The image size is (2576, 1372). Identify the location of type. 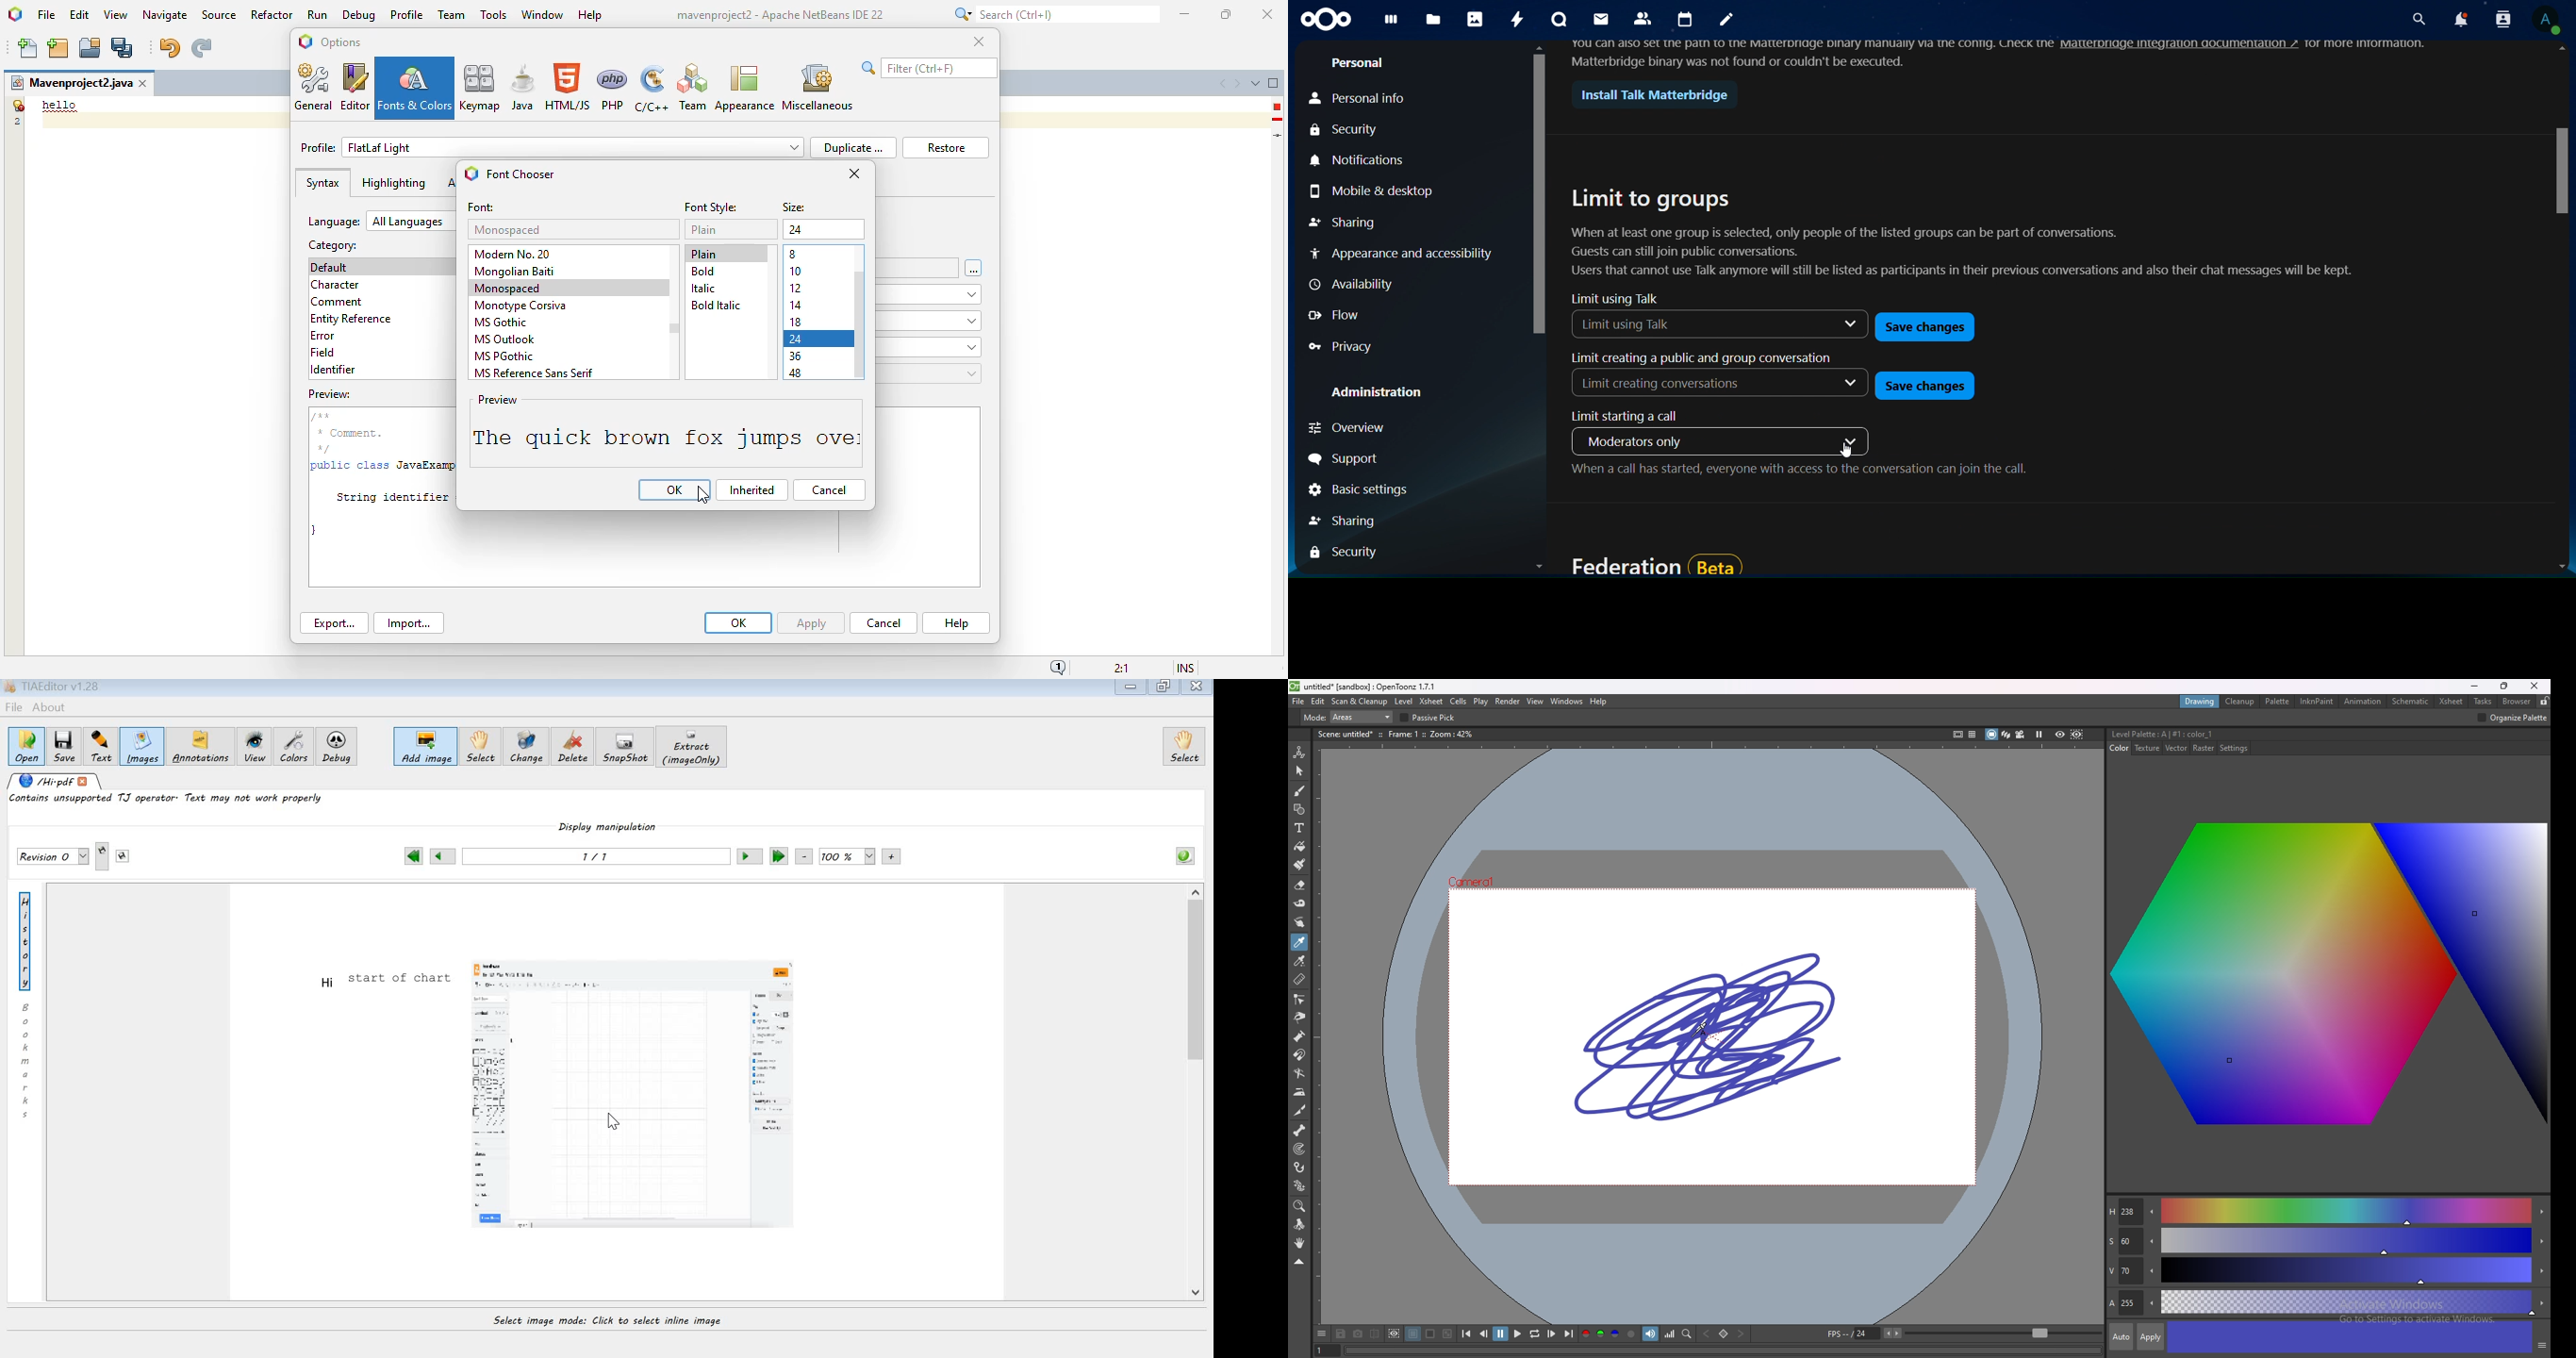
(1343, 717).